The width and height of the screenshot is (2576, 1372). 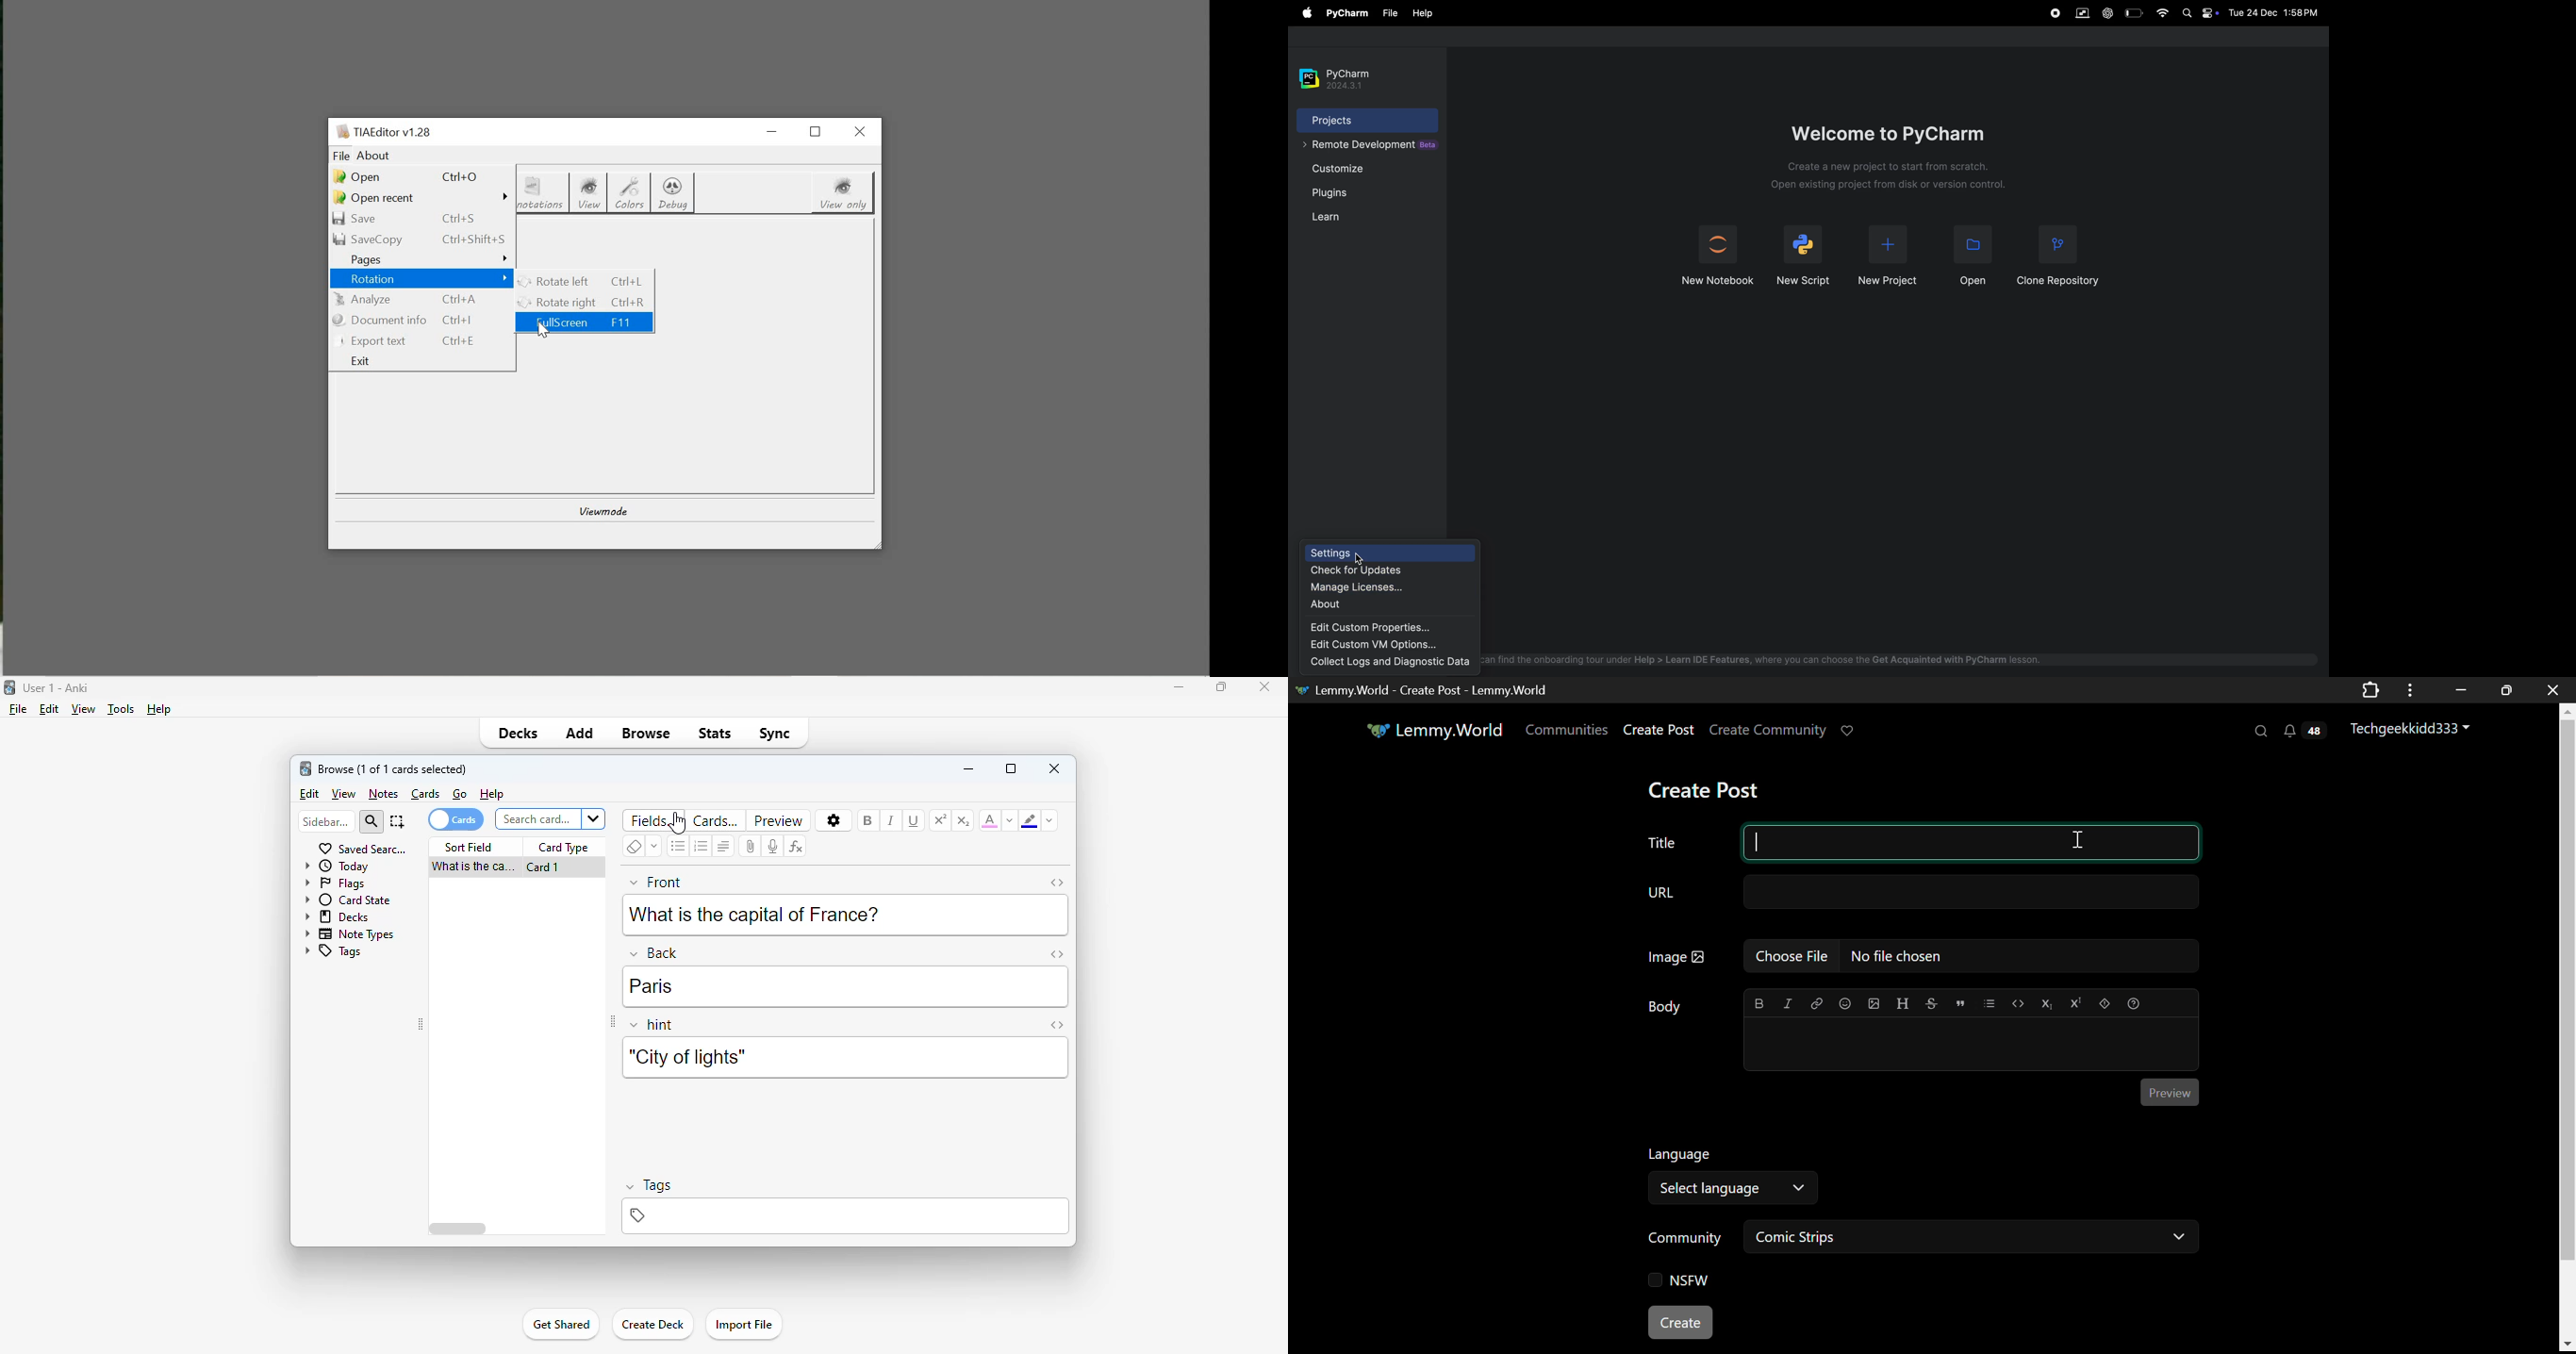 I want to click on preview, so click(x=779, y=820).